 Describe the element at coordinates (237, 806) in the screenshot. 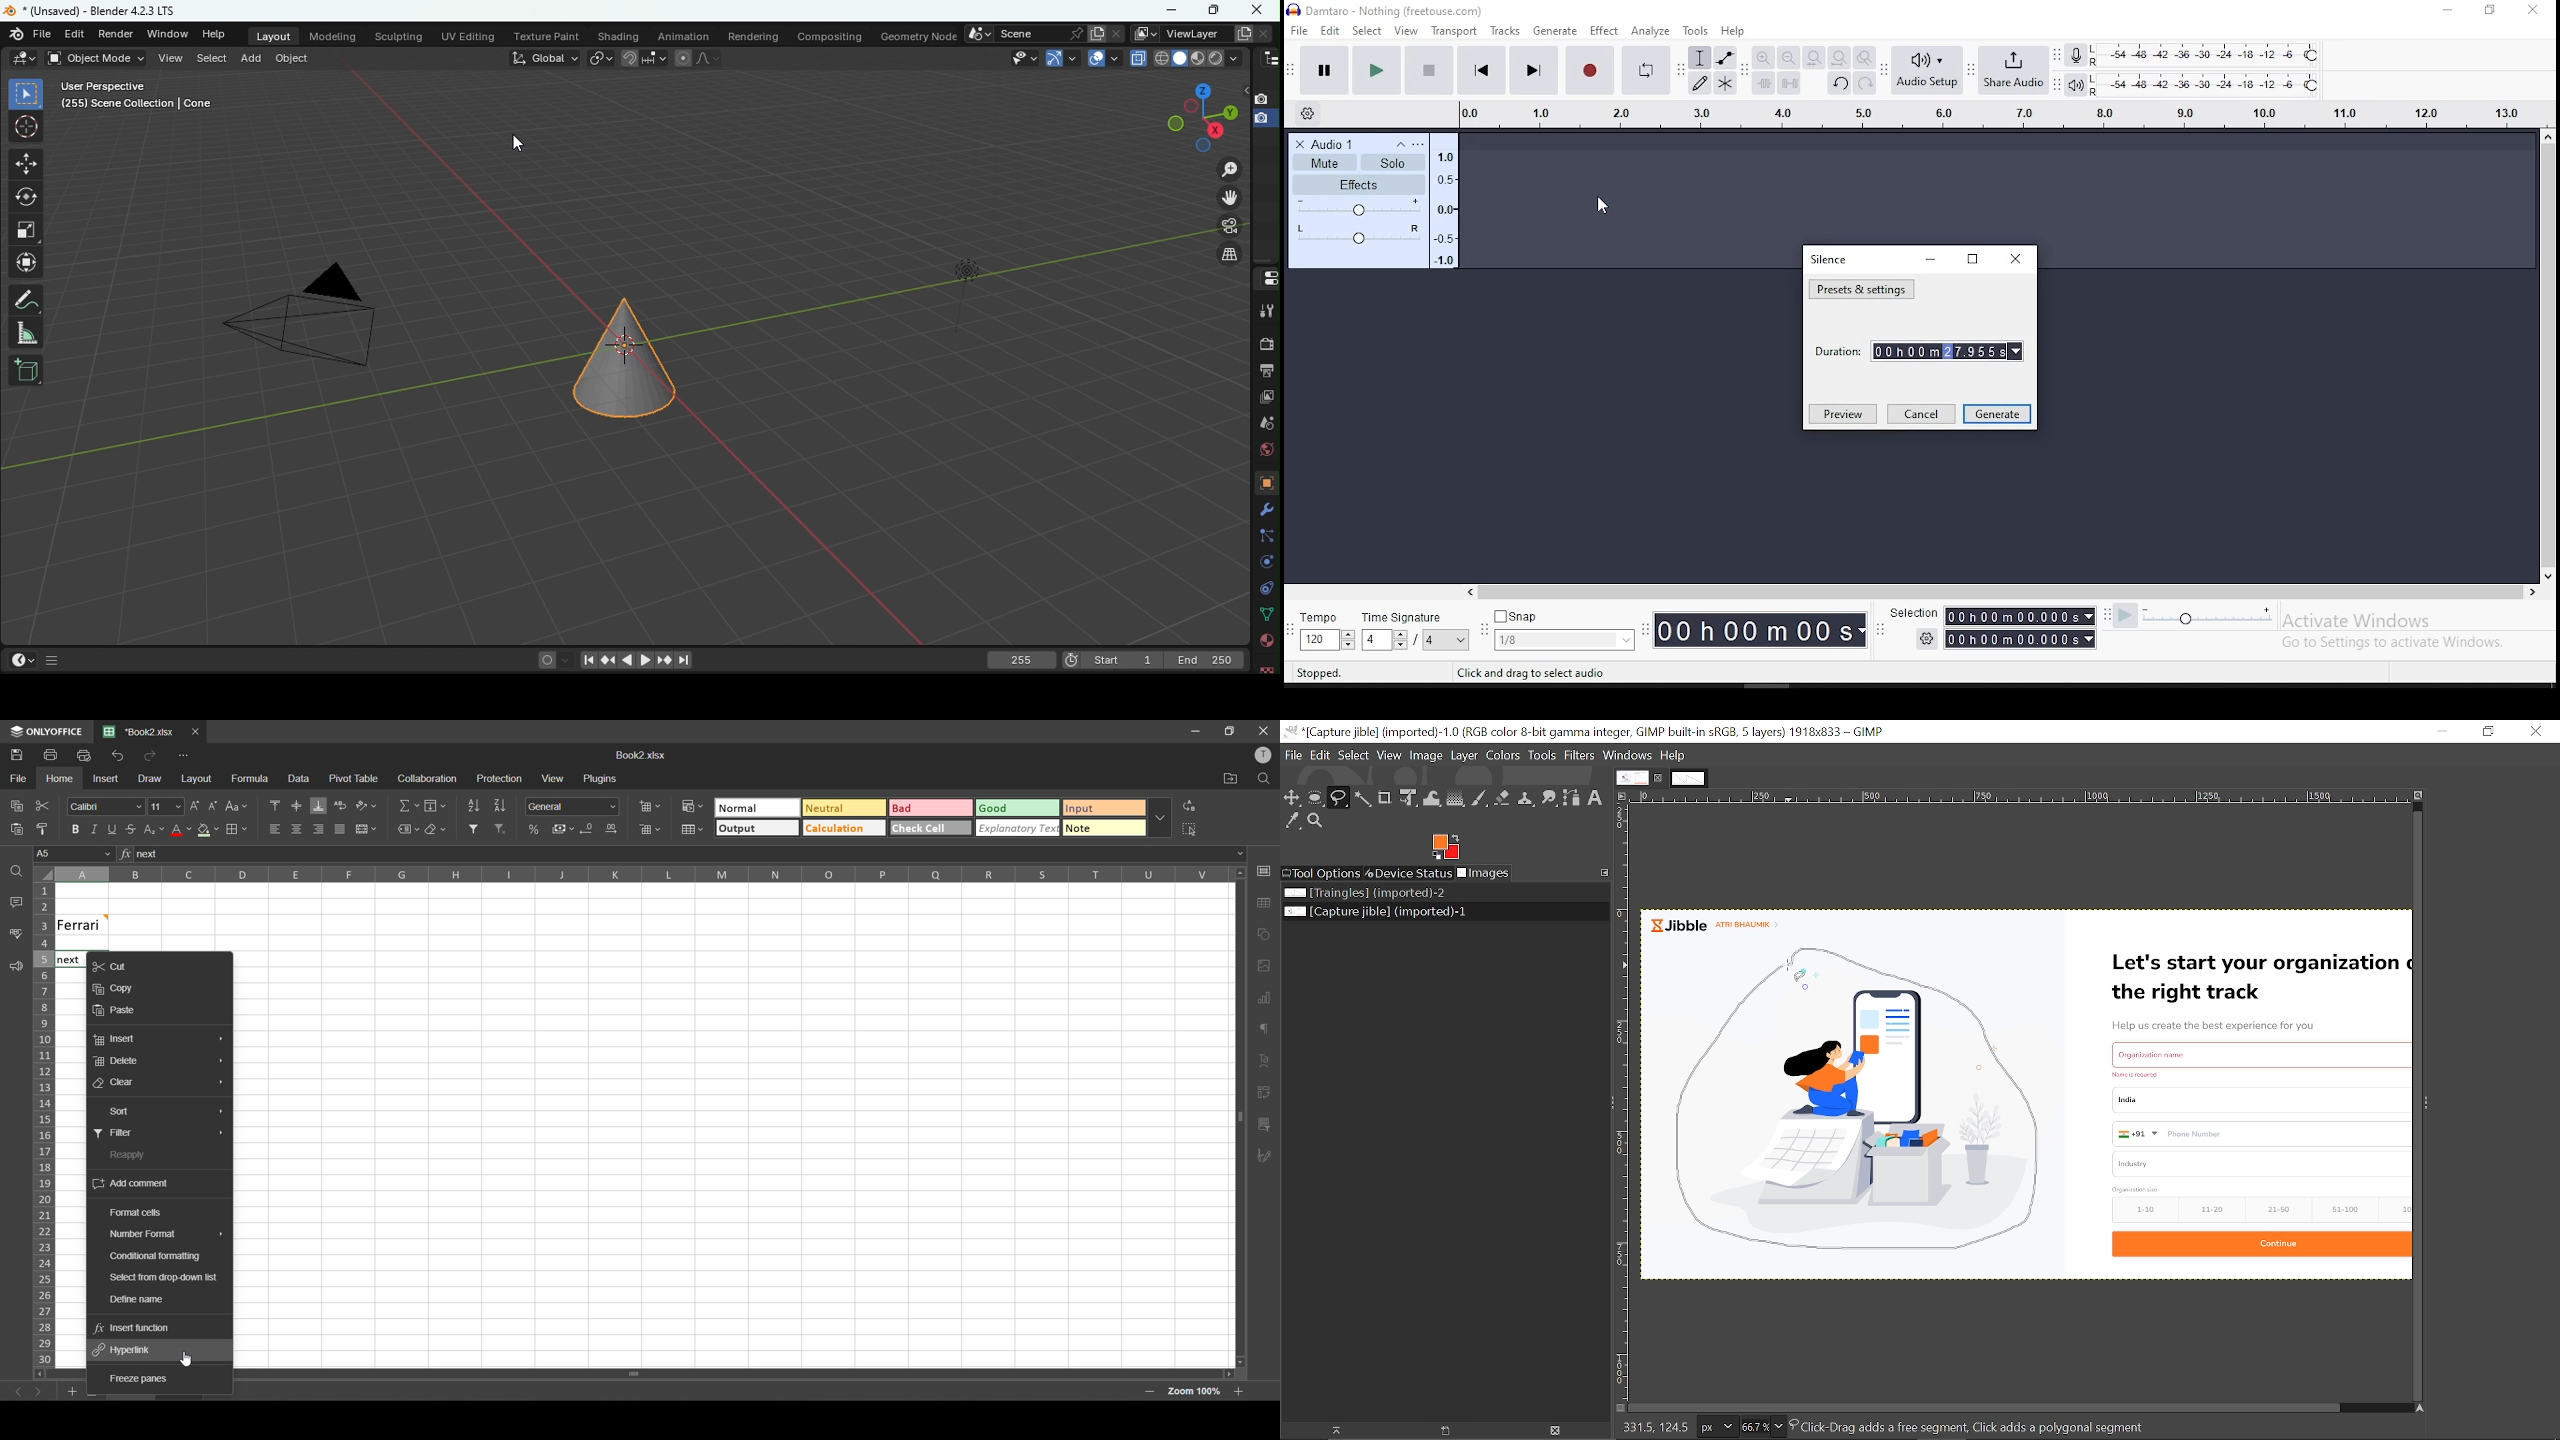

I see `change case` at that location.